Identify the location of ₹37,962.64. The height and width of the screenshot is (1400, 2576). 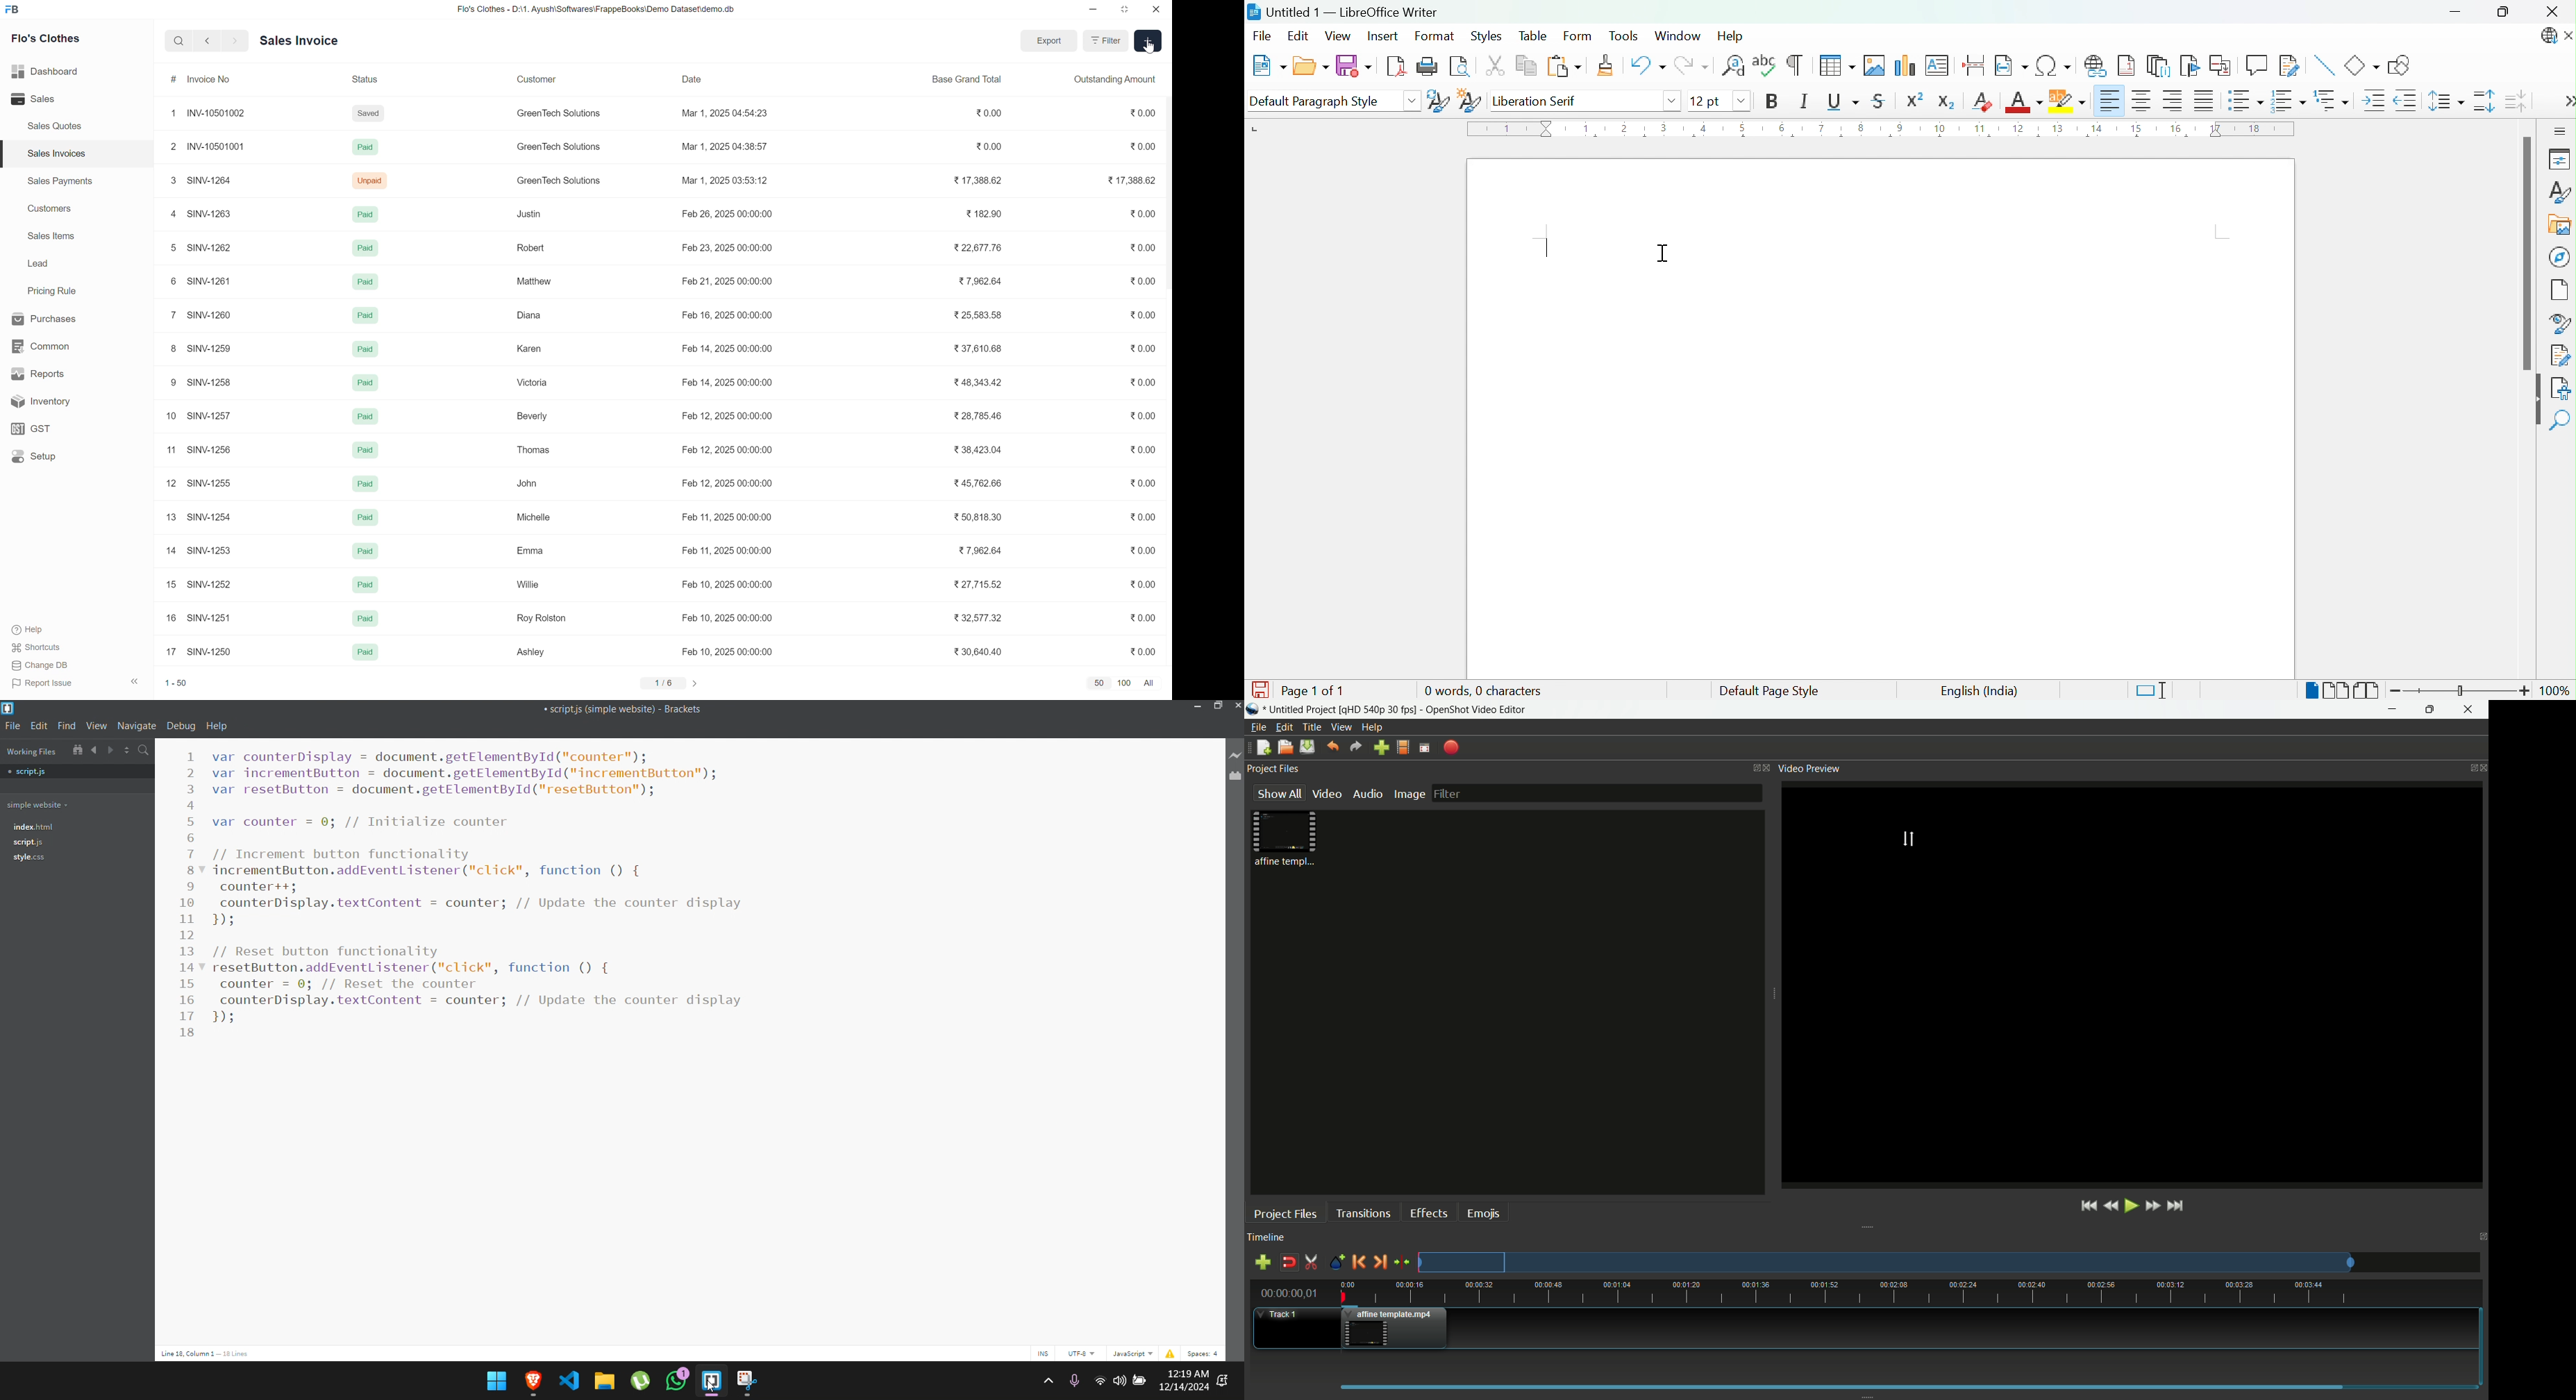
(985, 280).